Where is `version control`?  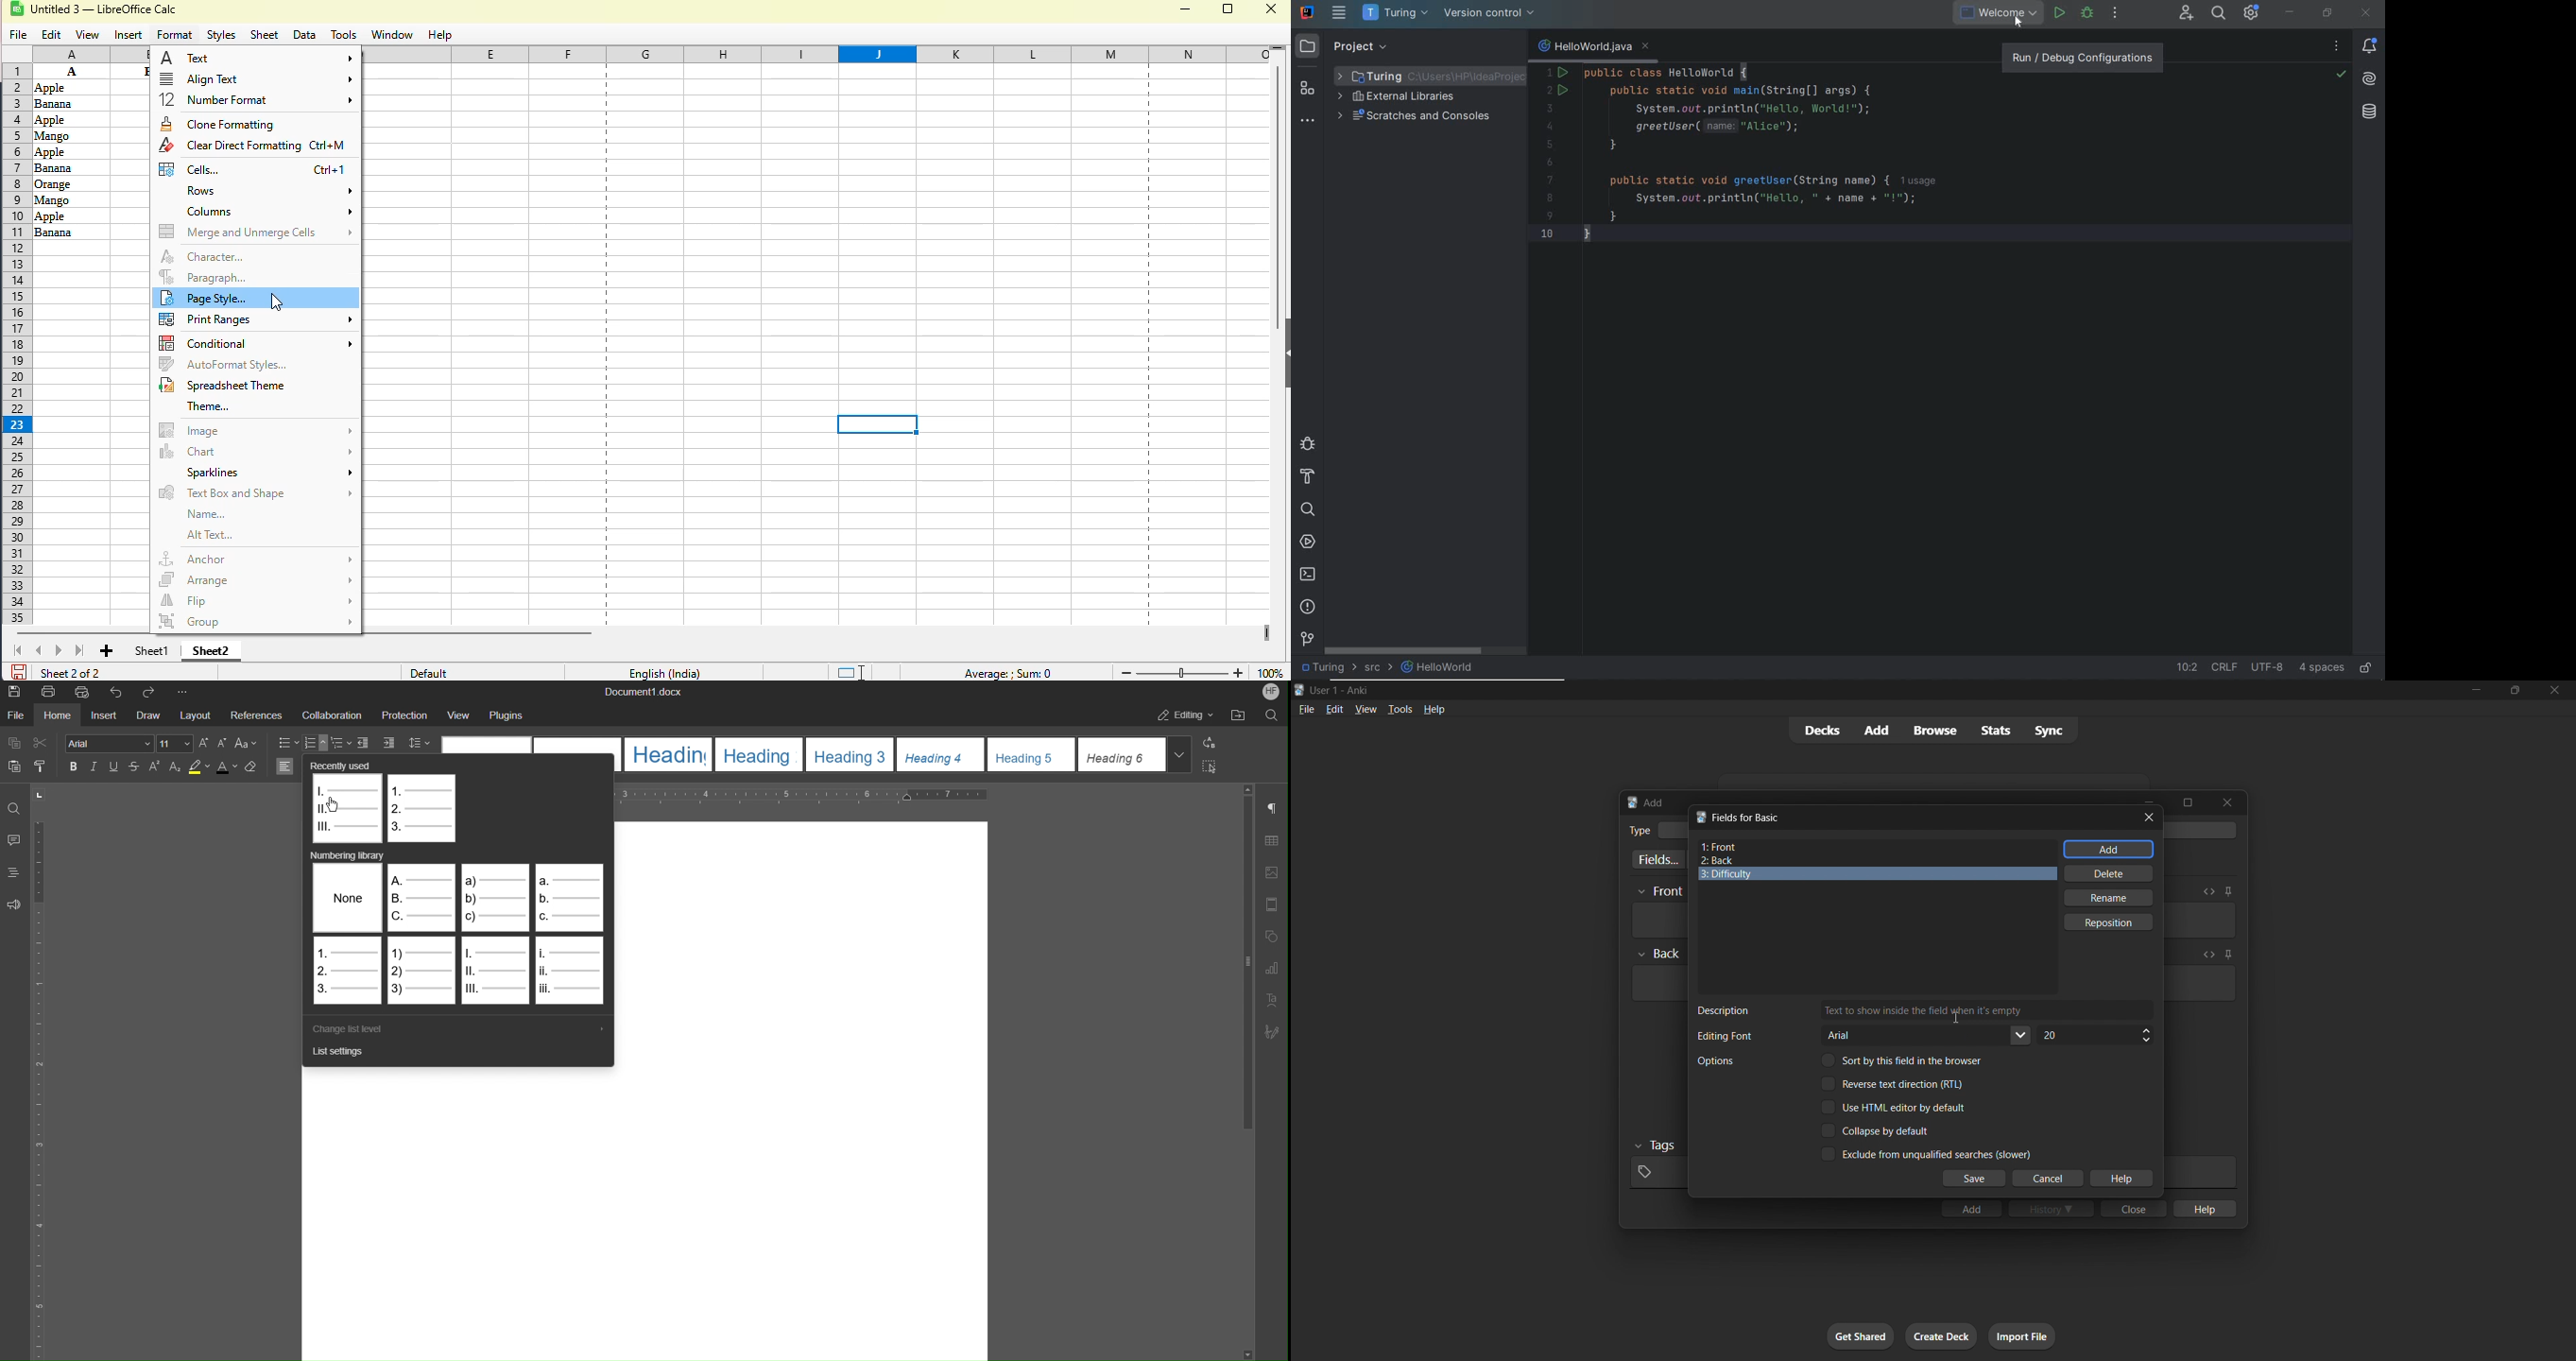 version control is located at coordinates (1307, 638).